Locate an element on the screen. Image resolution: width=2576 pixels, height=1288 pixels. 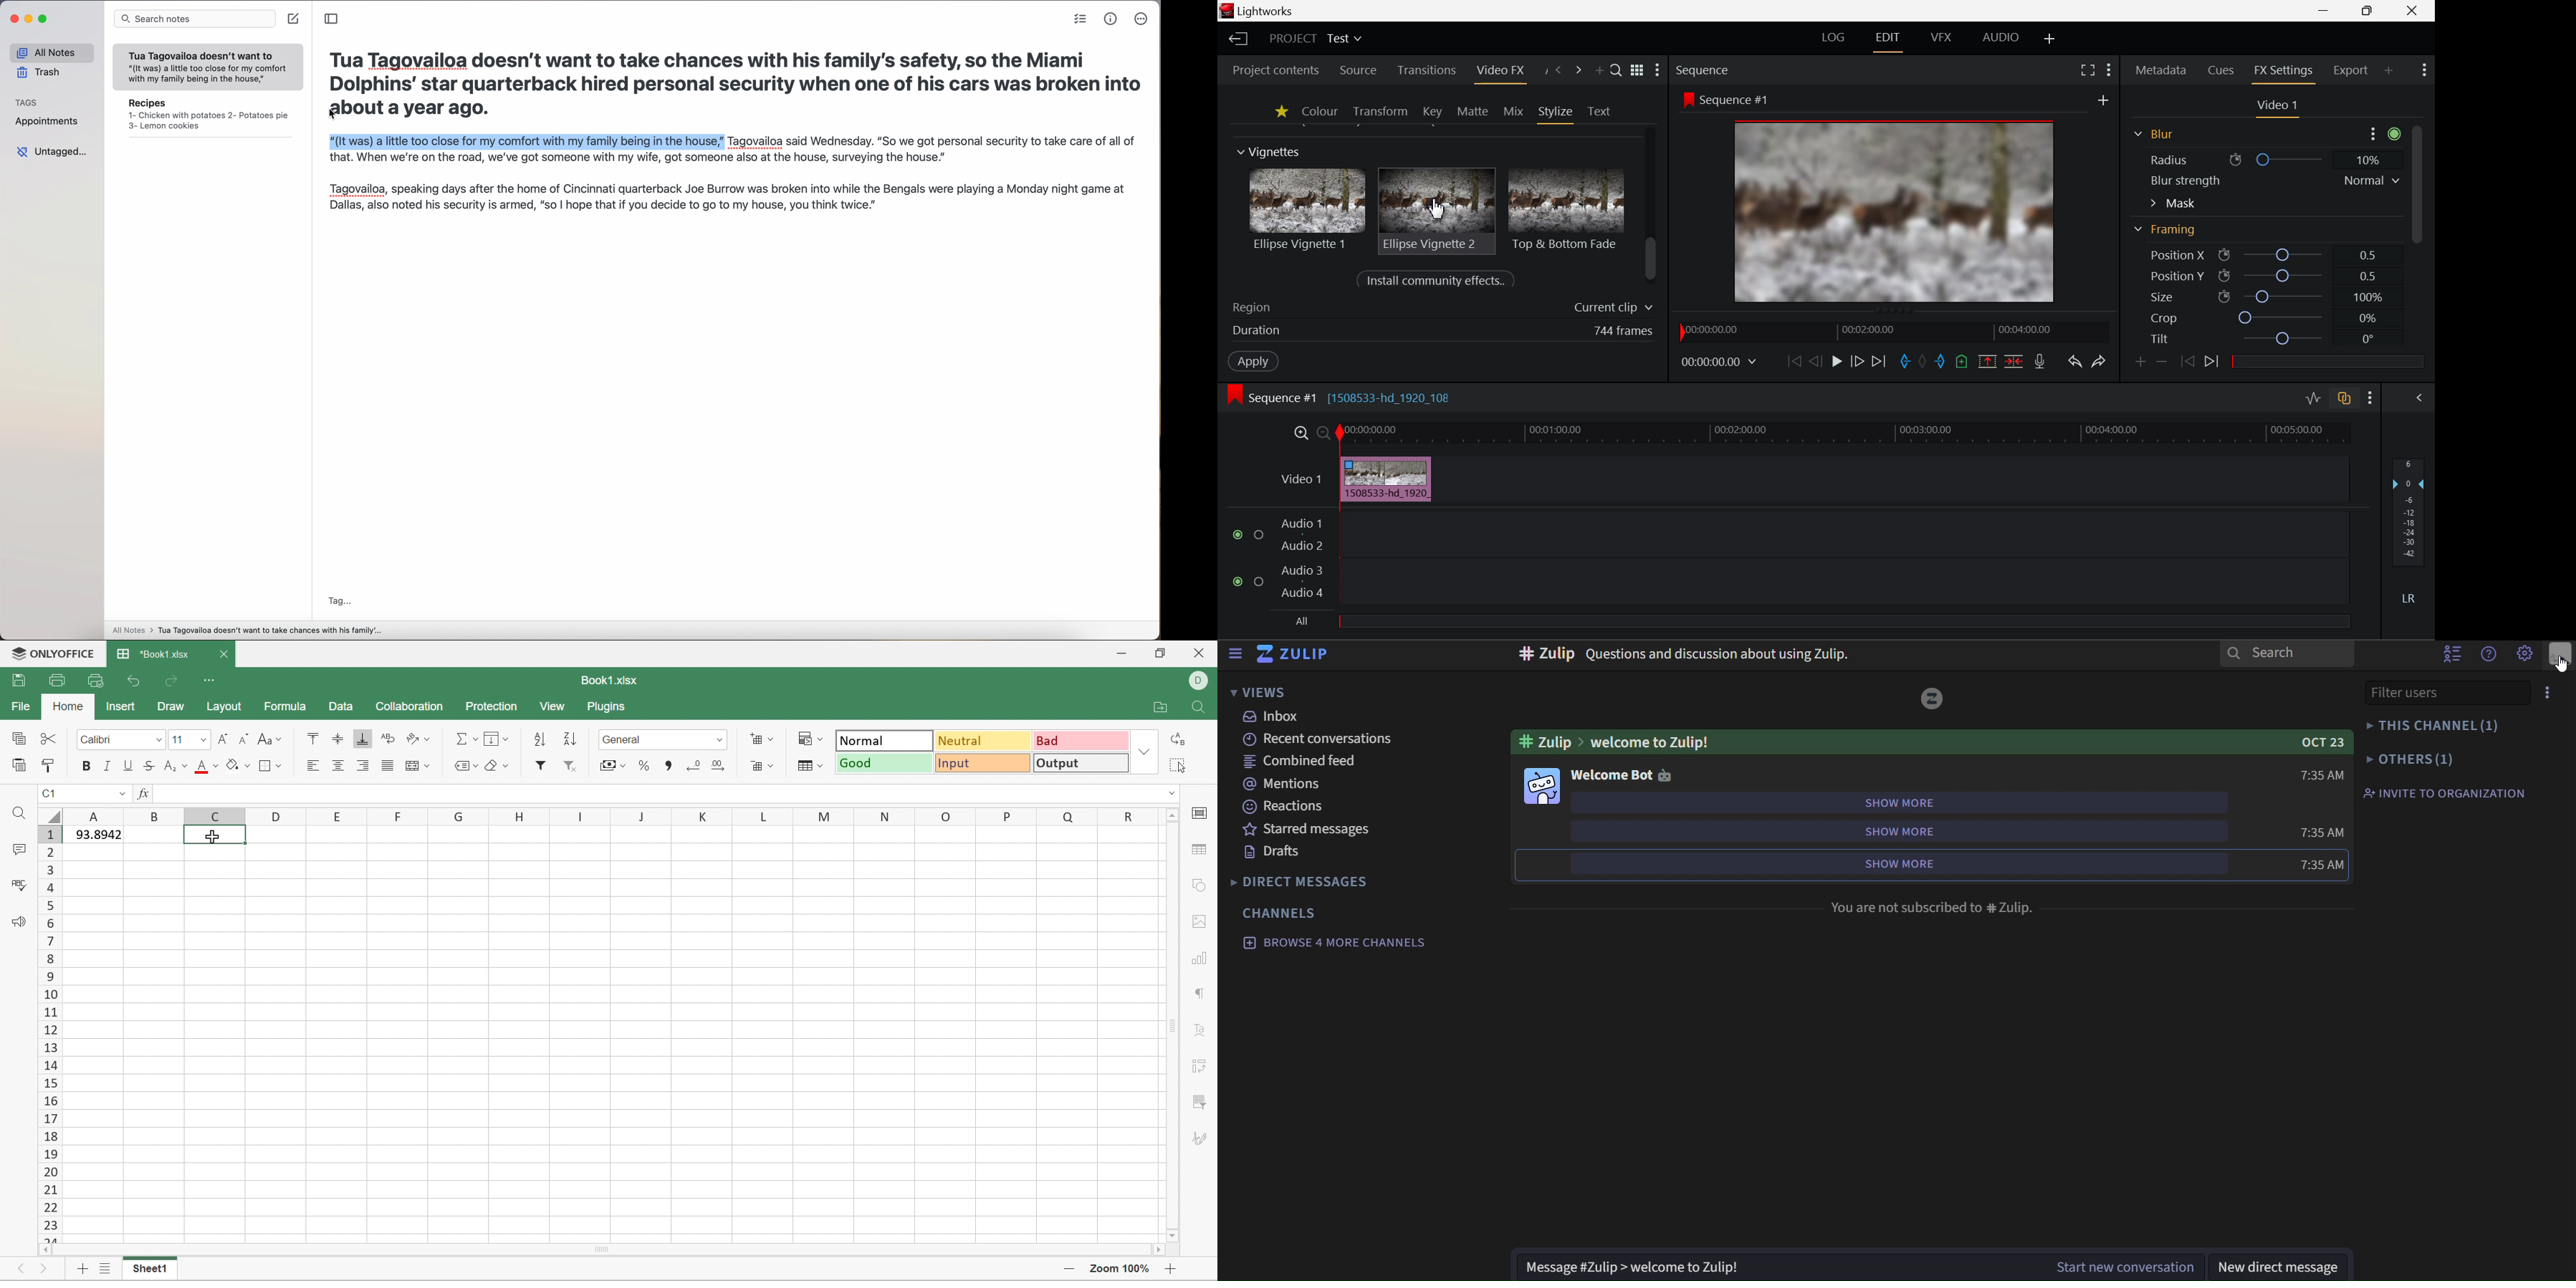
Key is located at coordinates (1432, 112).